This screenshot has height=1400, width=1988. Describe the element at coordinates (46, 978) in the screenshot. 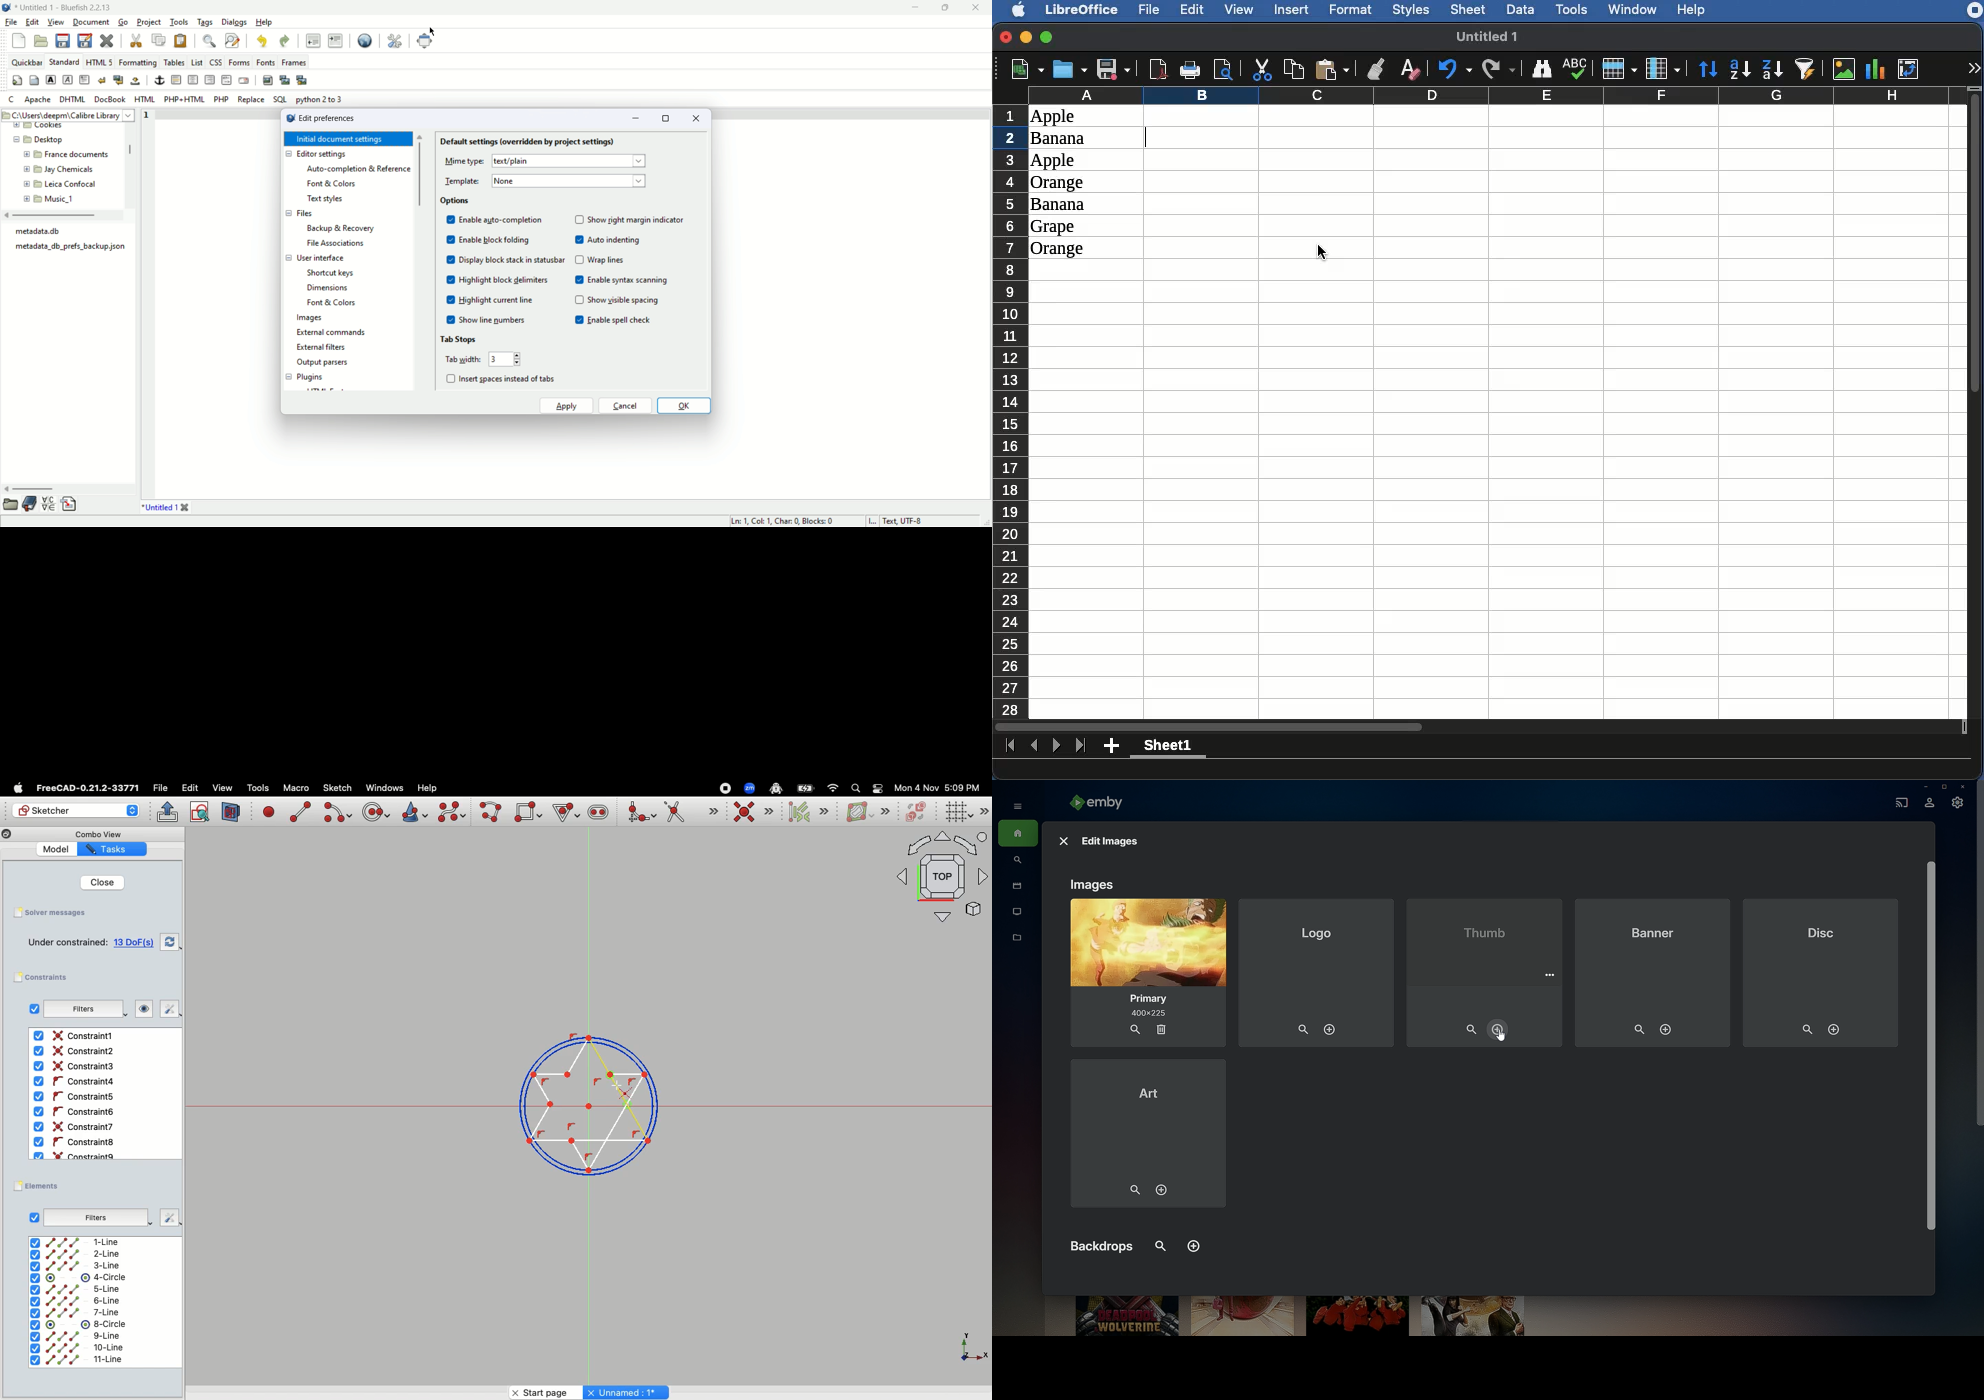

I see `Constraints` at that location.